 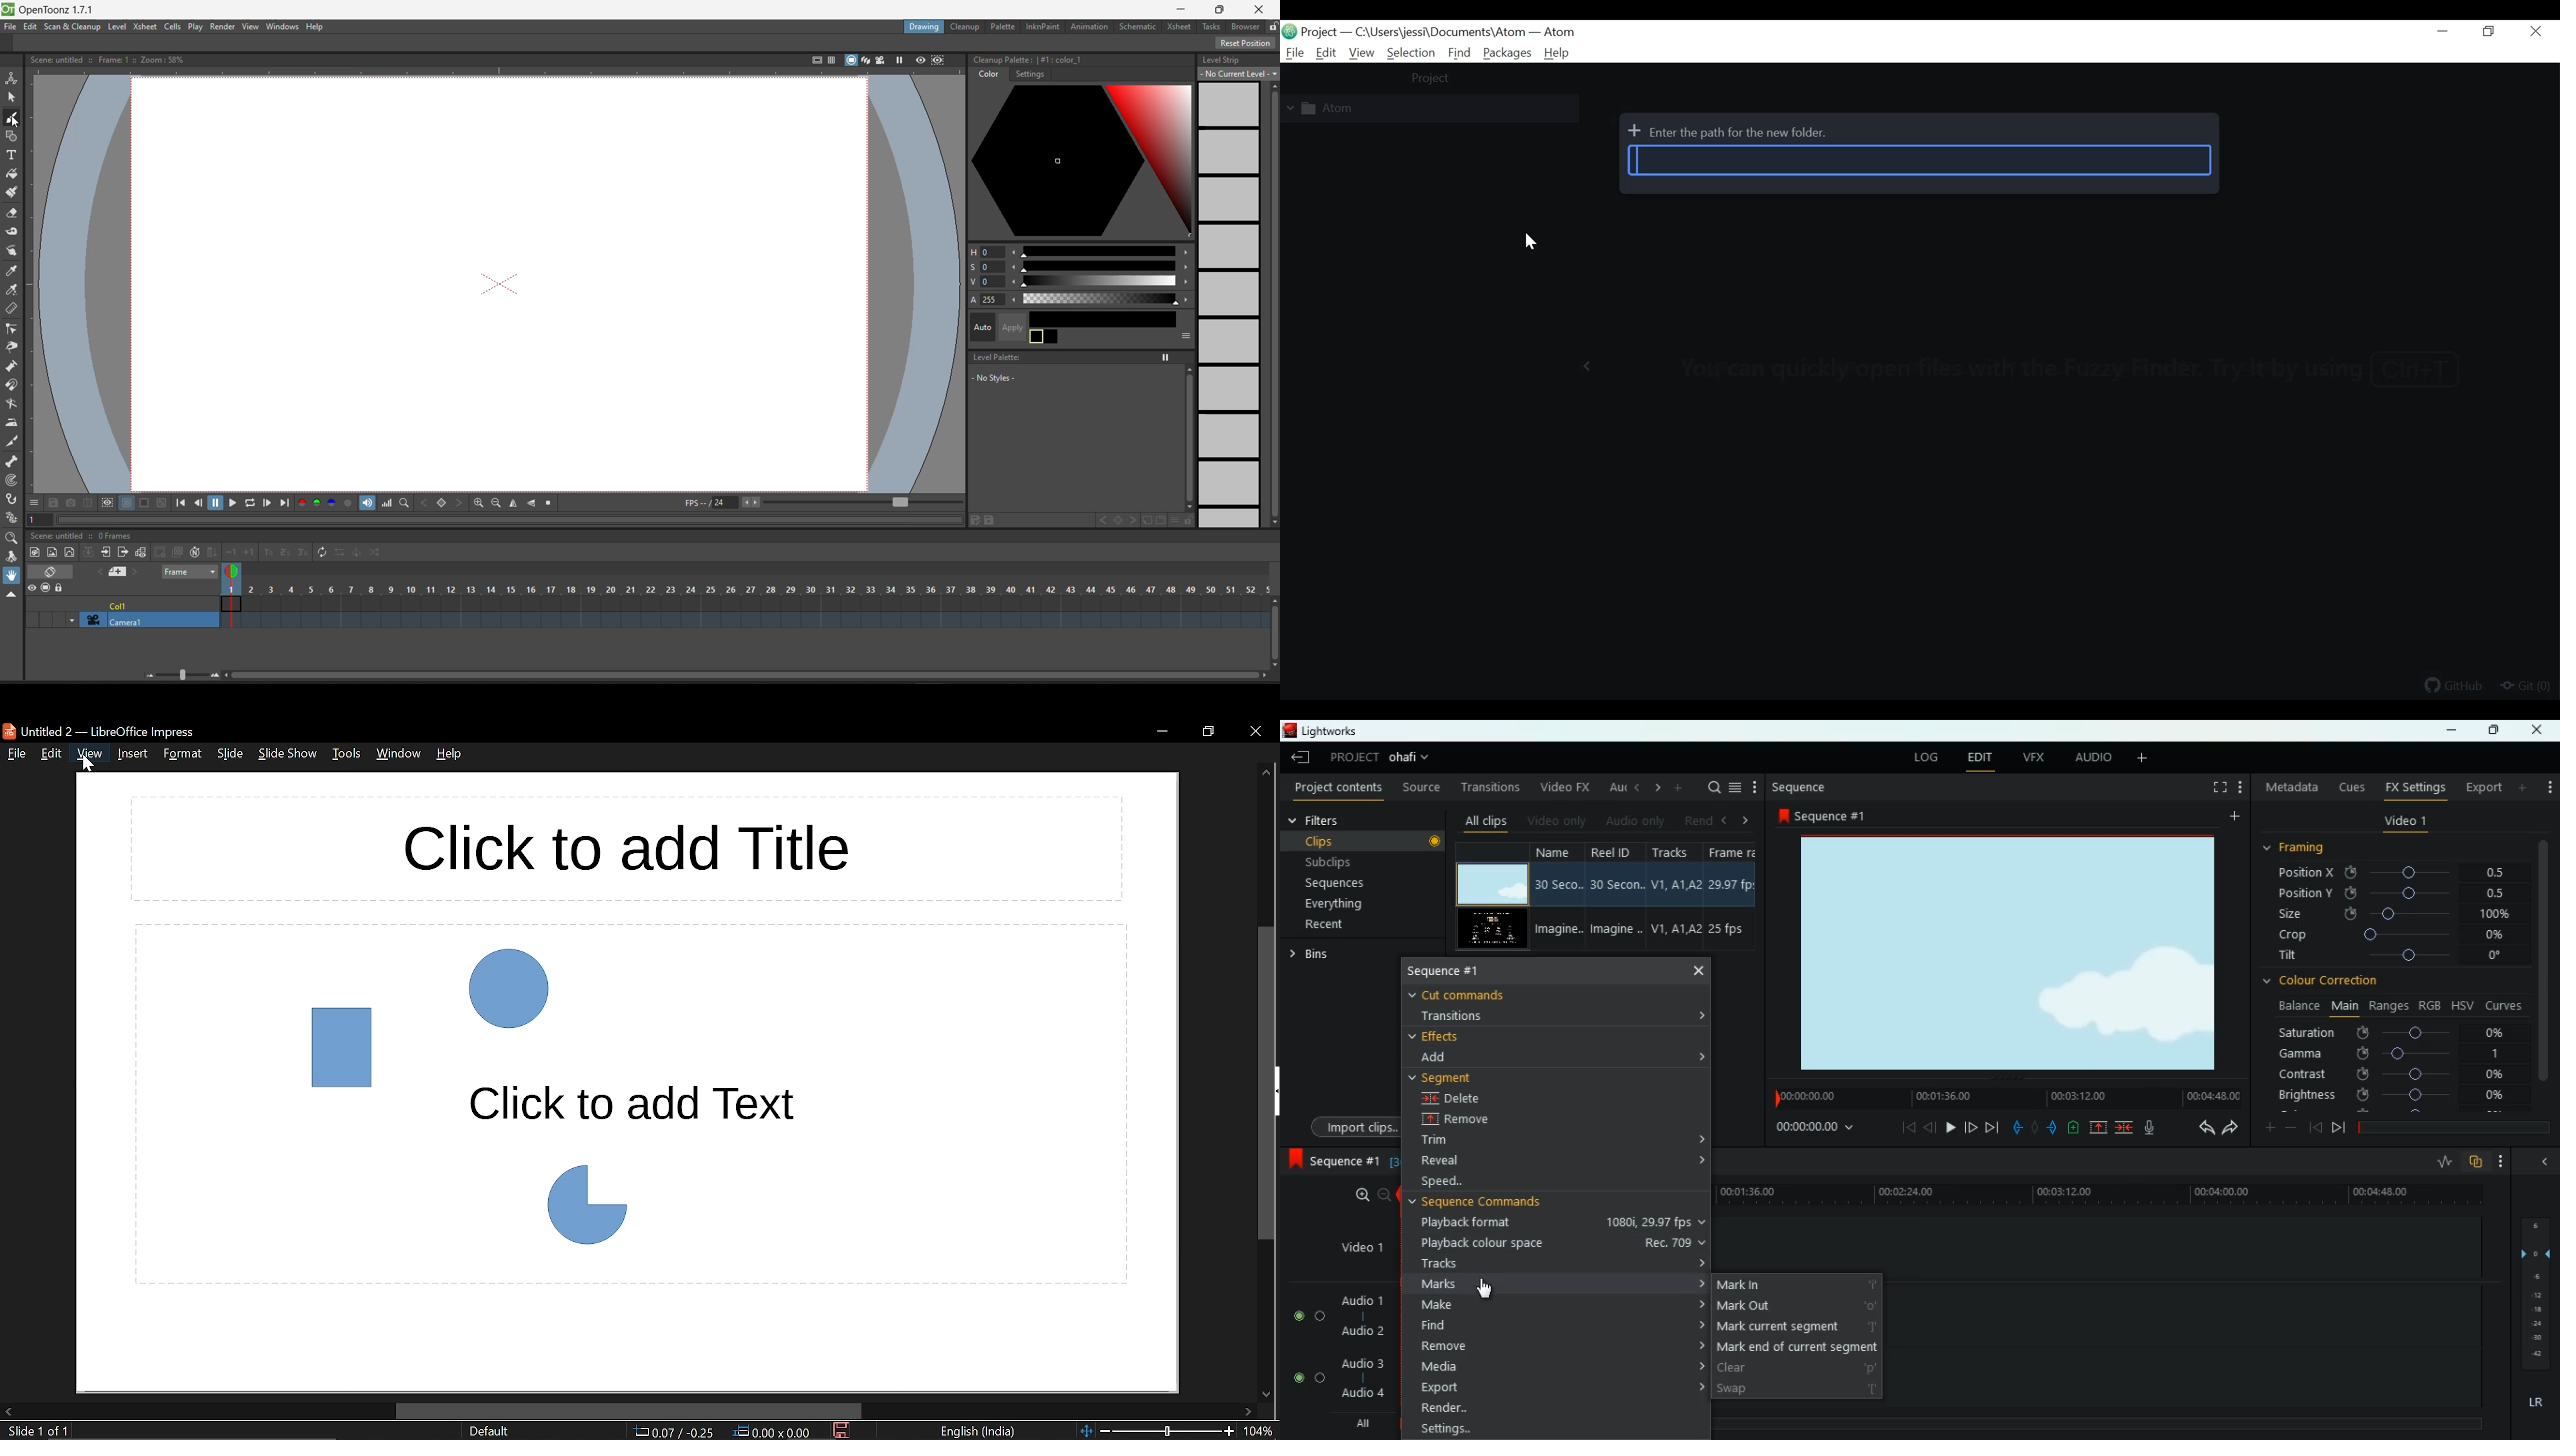 I want to click on camera stand view, so click(x=847, y=59).